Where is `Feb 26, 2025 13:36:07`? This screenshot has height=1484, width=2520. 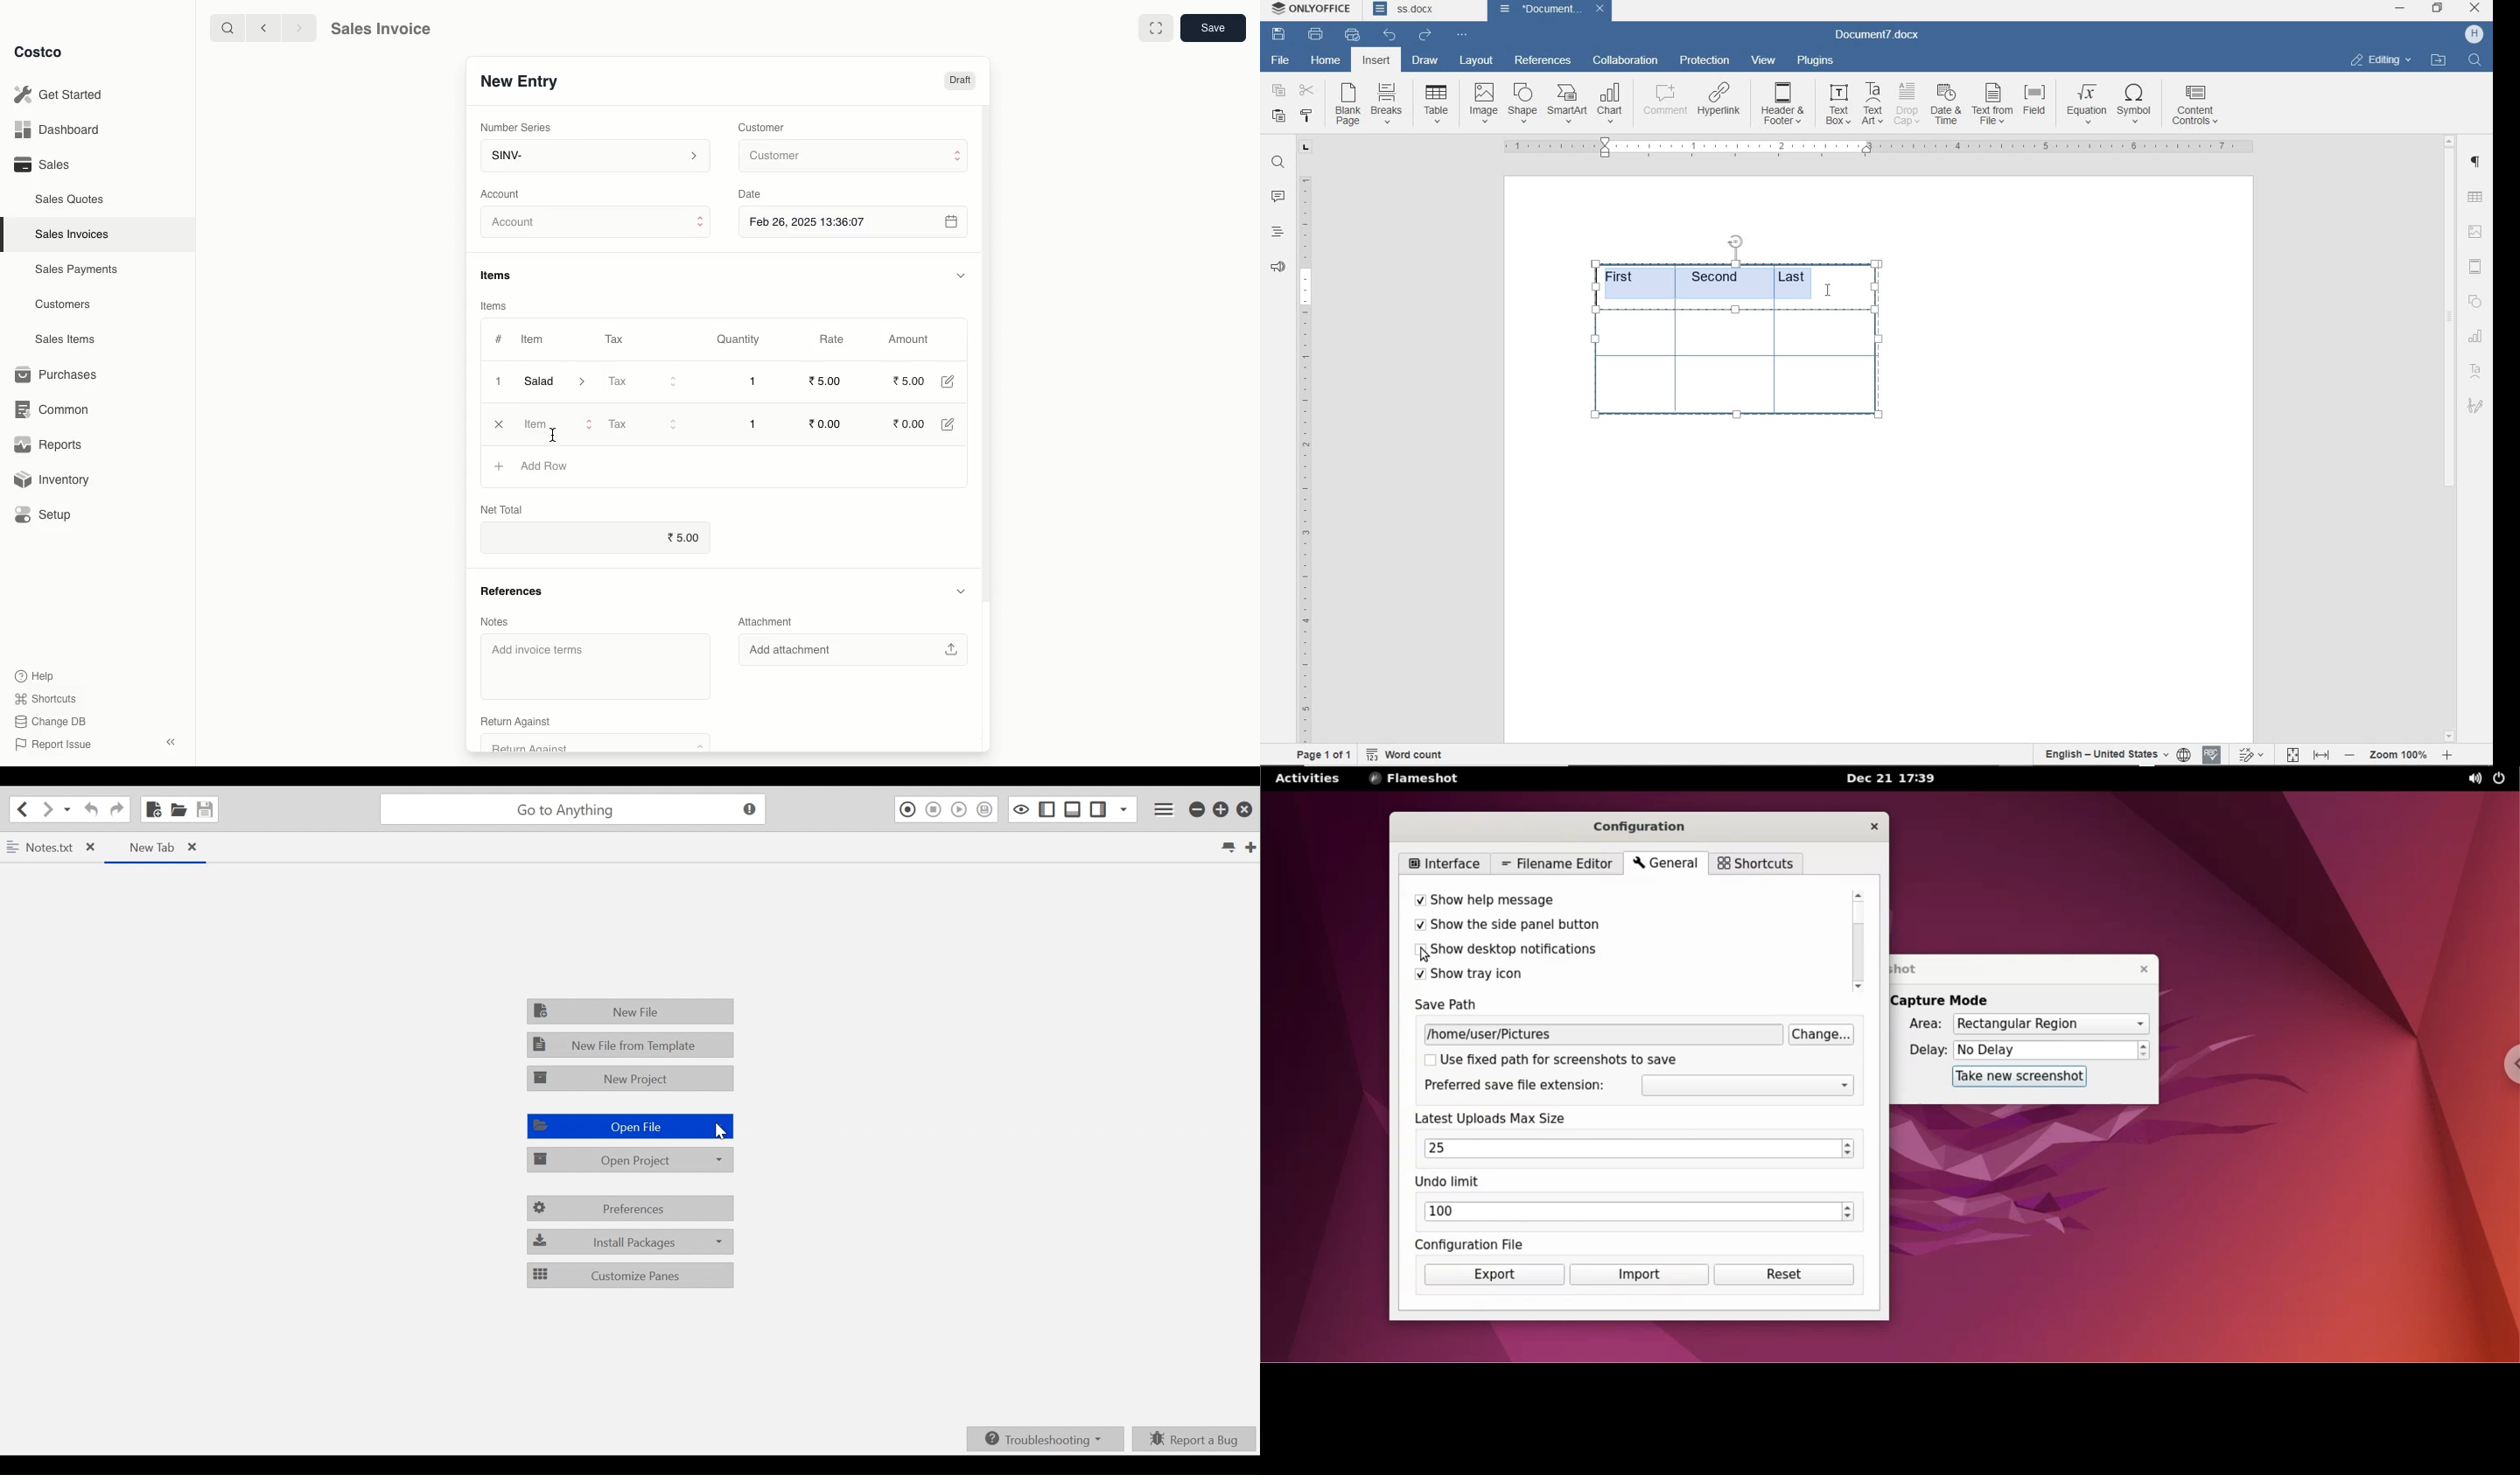
Feb 26, 2025 13:36:07 is located at coordinates (855, 221).